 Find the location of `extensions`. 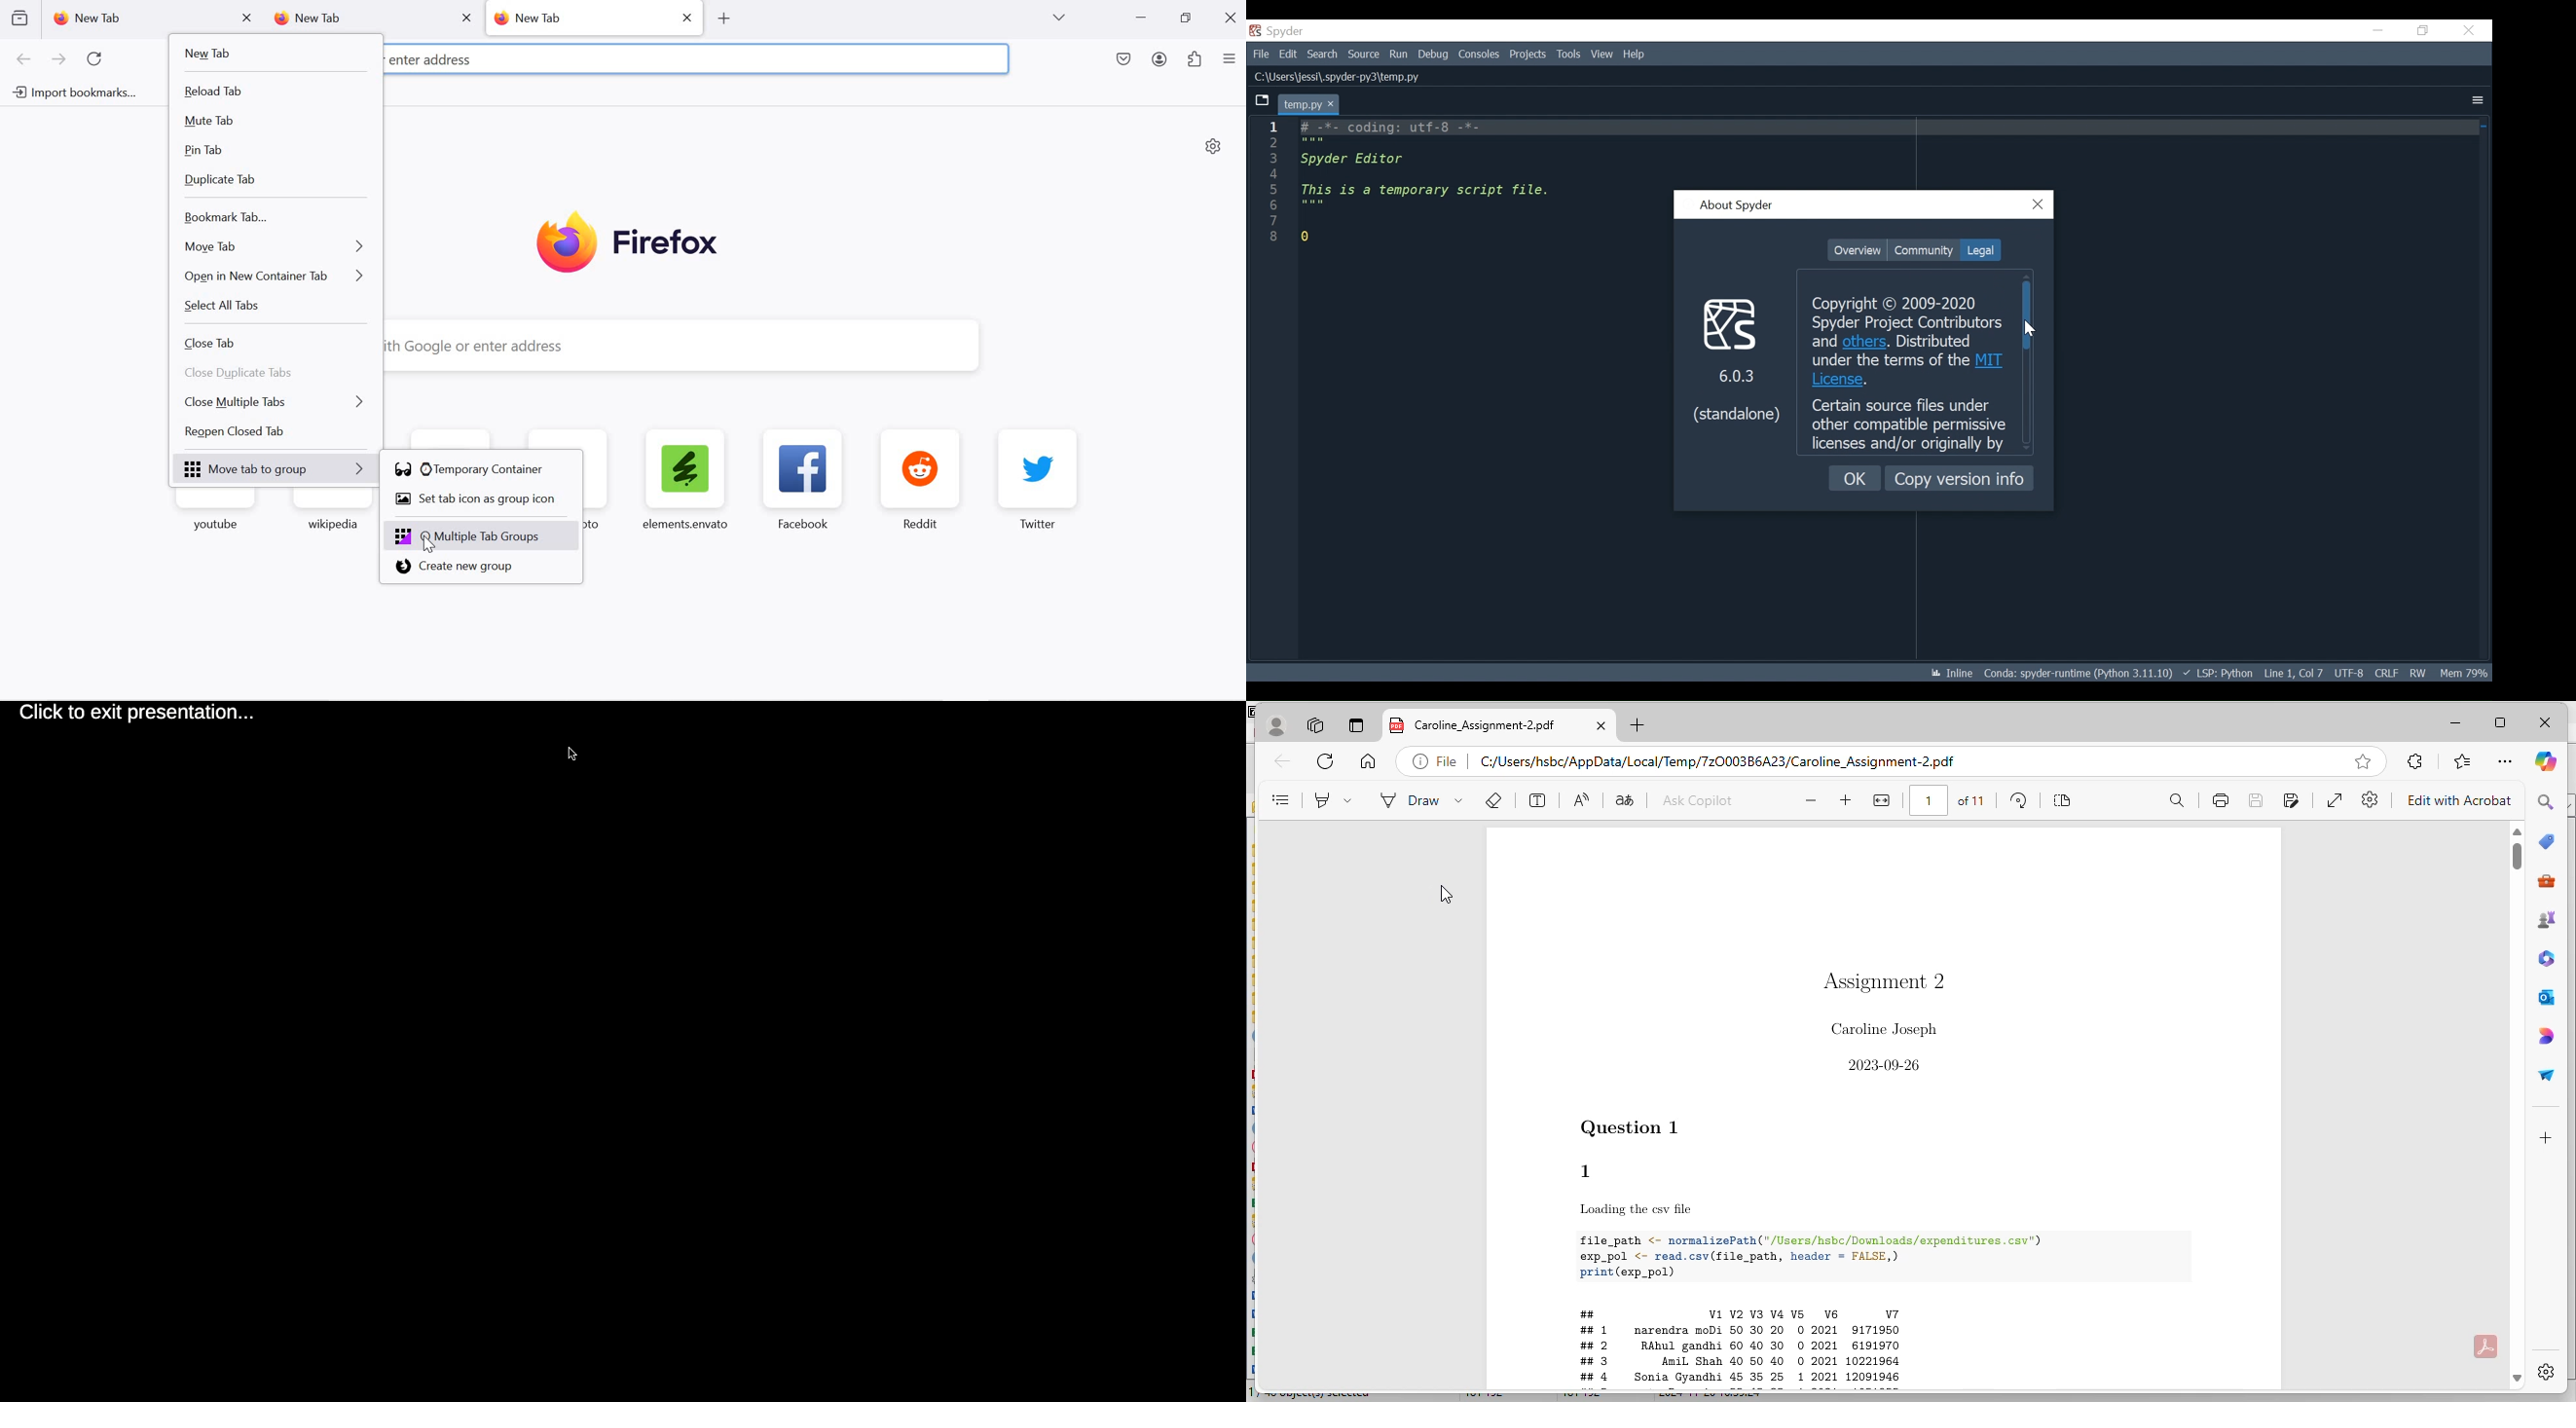

extensions is located at coordinates (2416, 761).